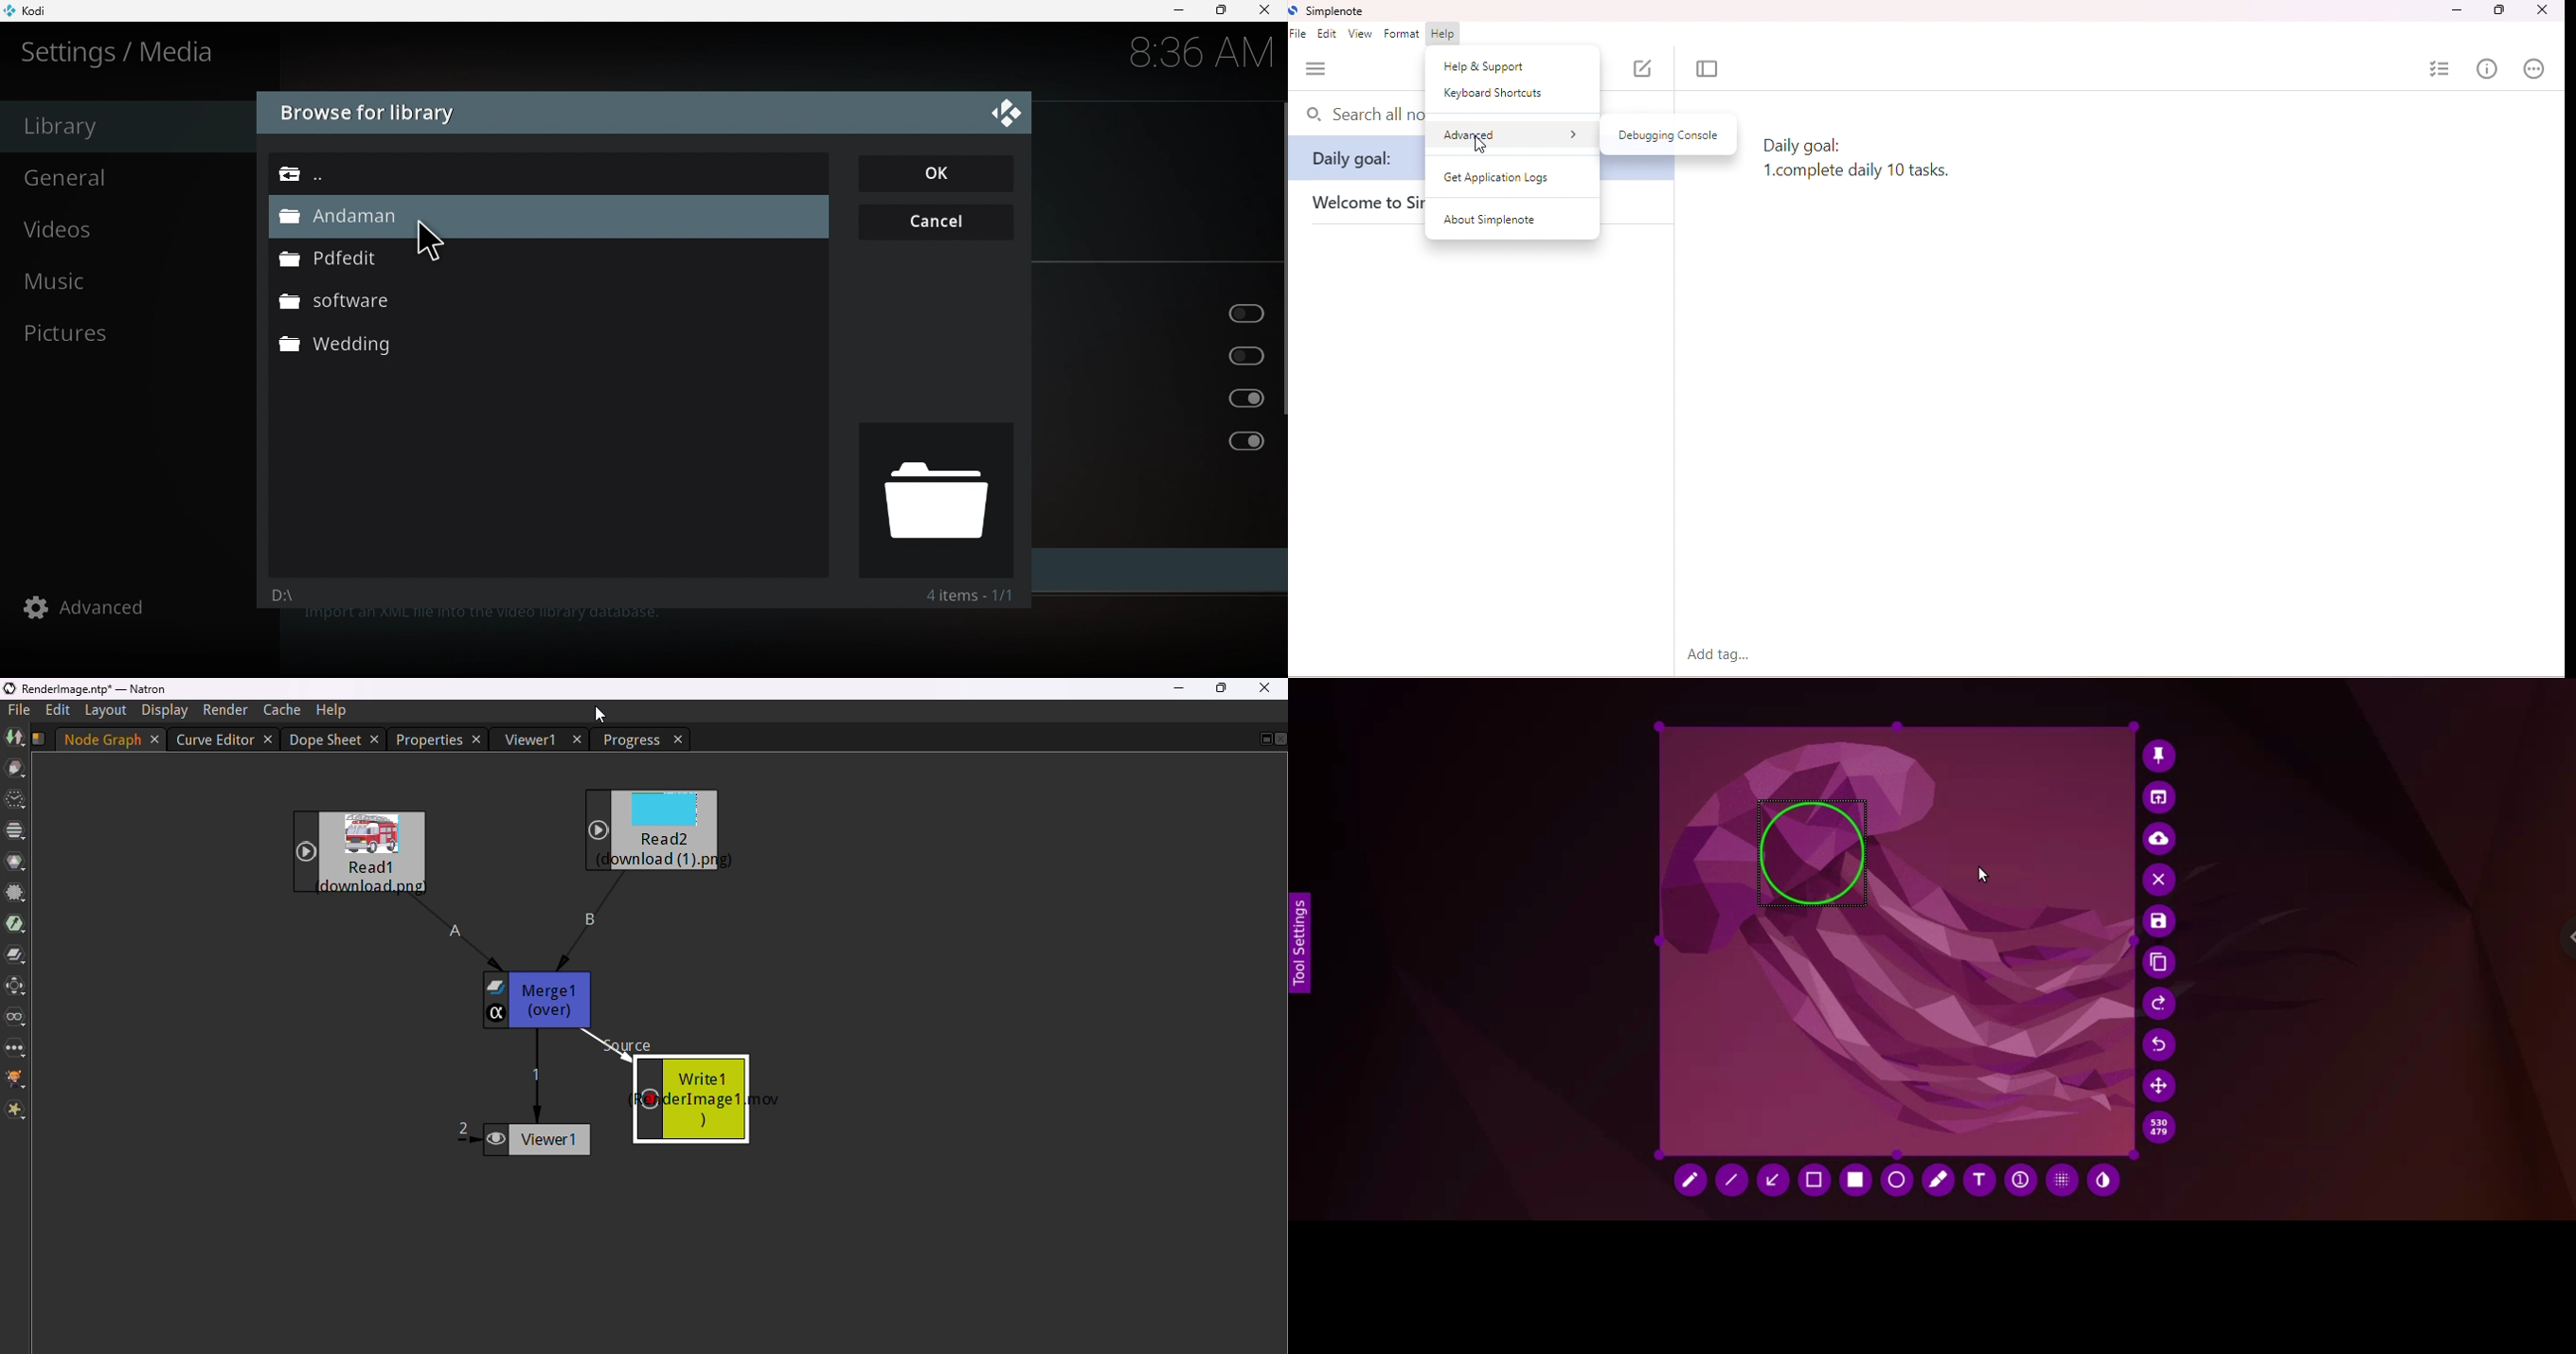  Describe the element at coordinates (140, 607) in the screenshot. I see `Advanced` at that location.